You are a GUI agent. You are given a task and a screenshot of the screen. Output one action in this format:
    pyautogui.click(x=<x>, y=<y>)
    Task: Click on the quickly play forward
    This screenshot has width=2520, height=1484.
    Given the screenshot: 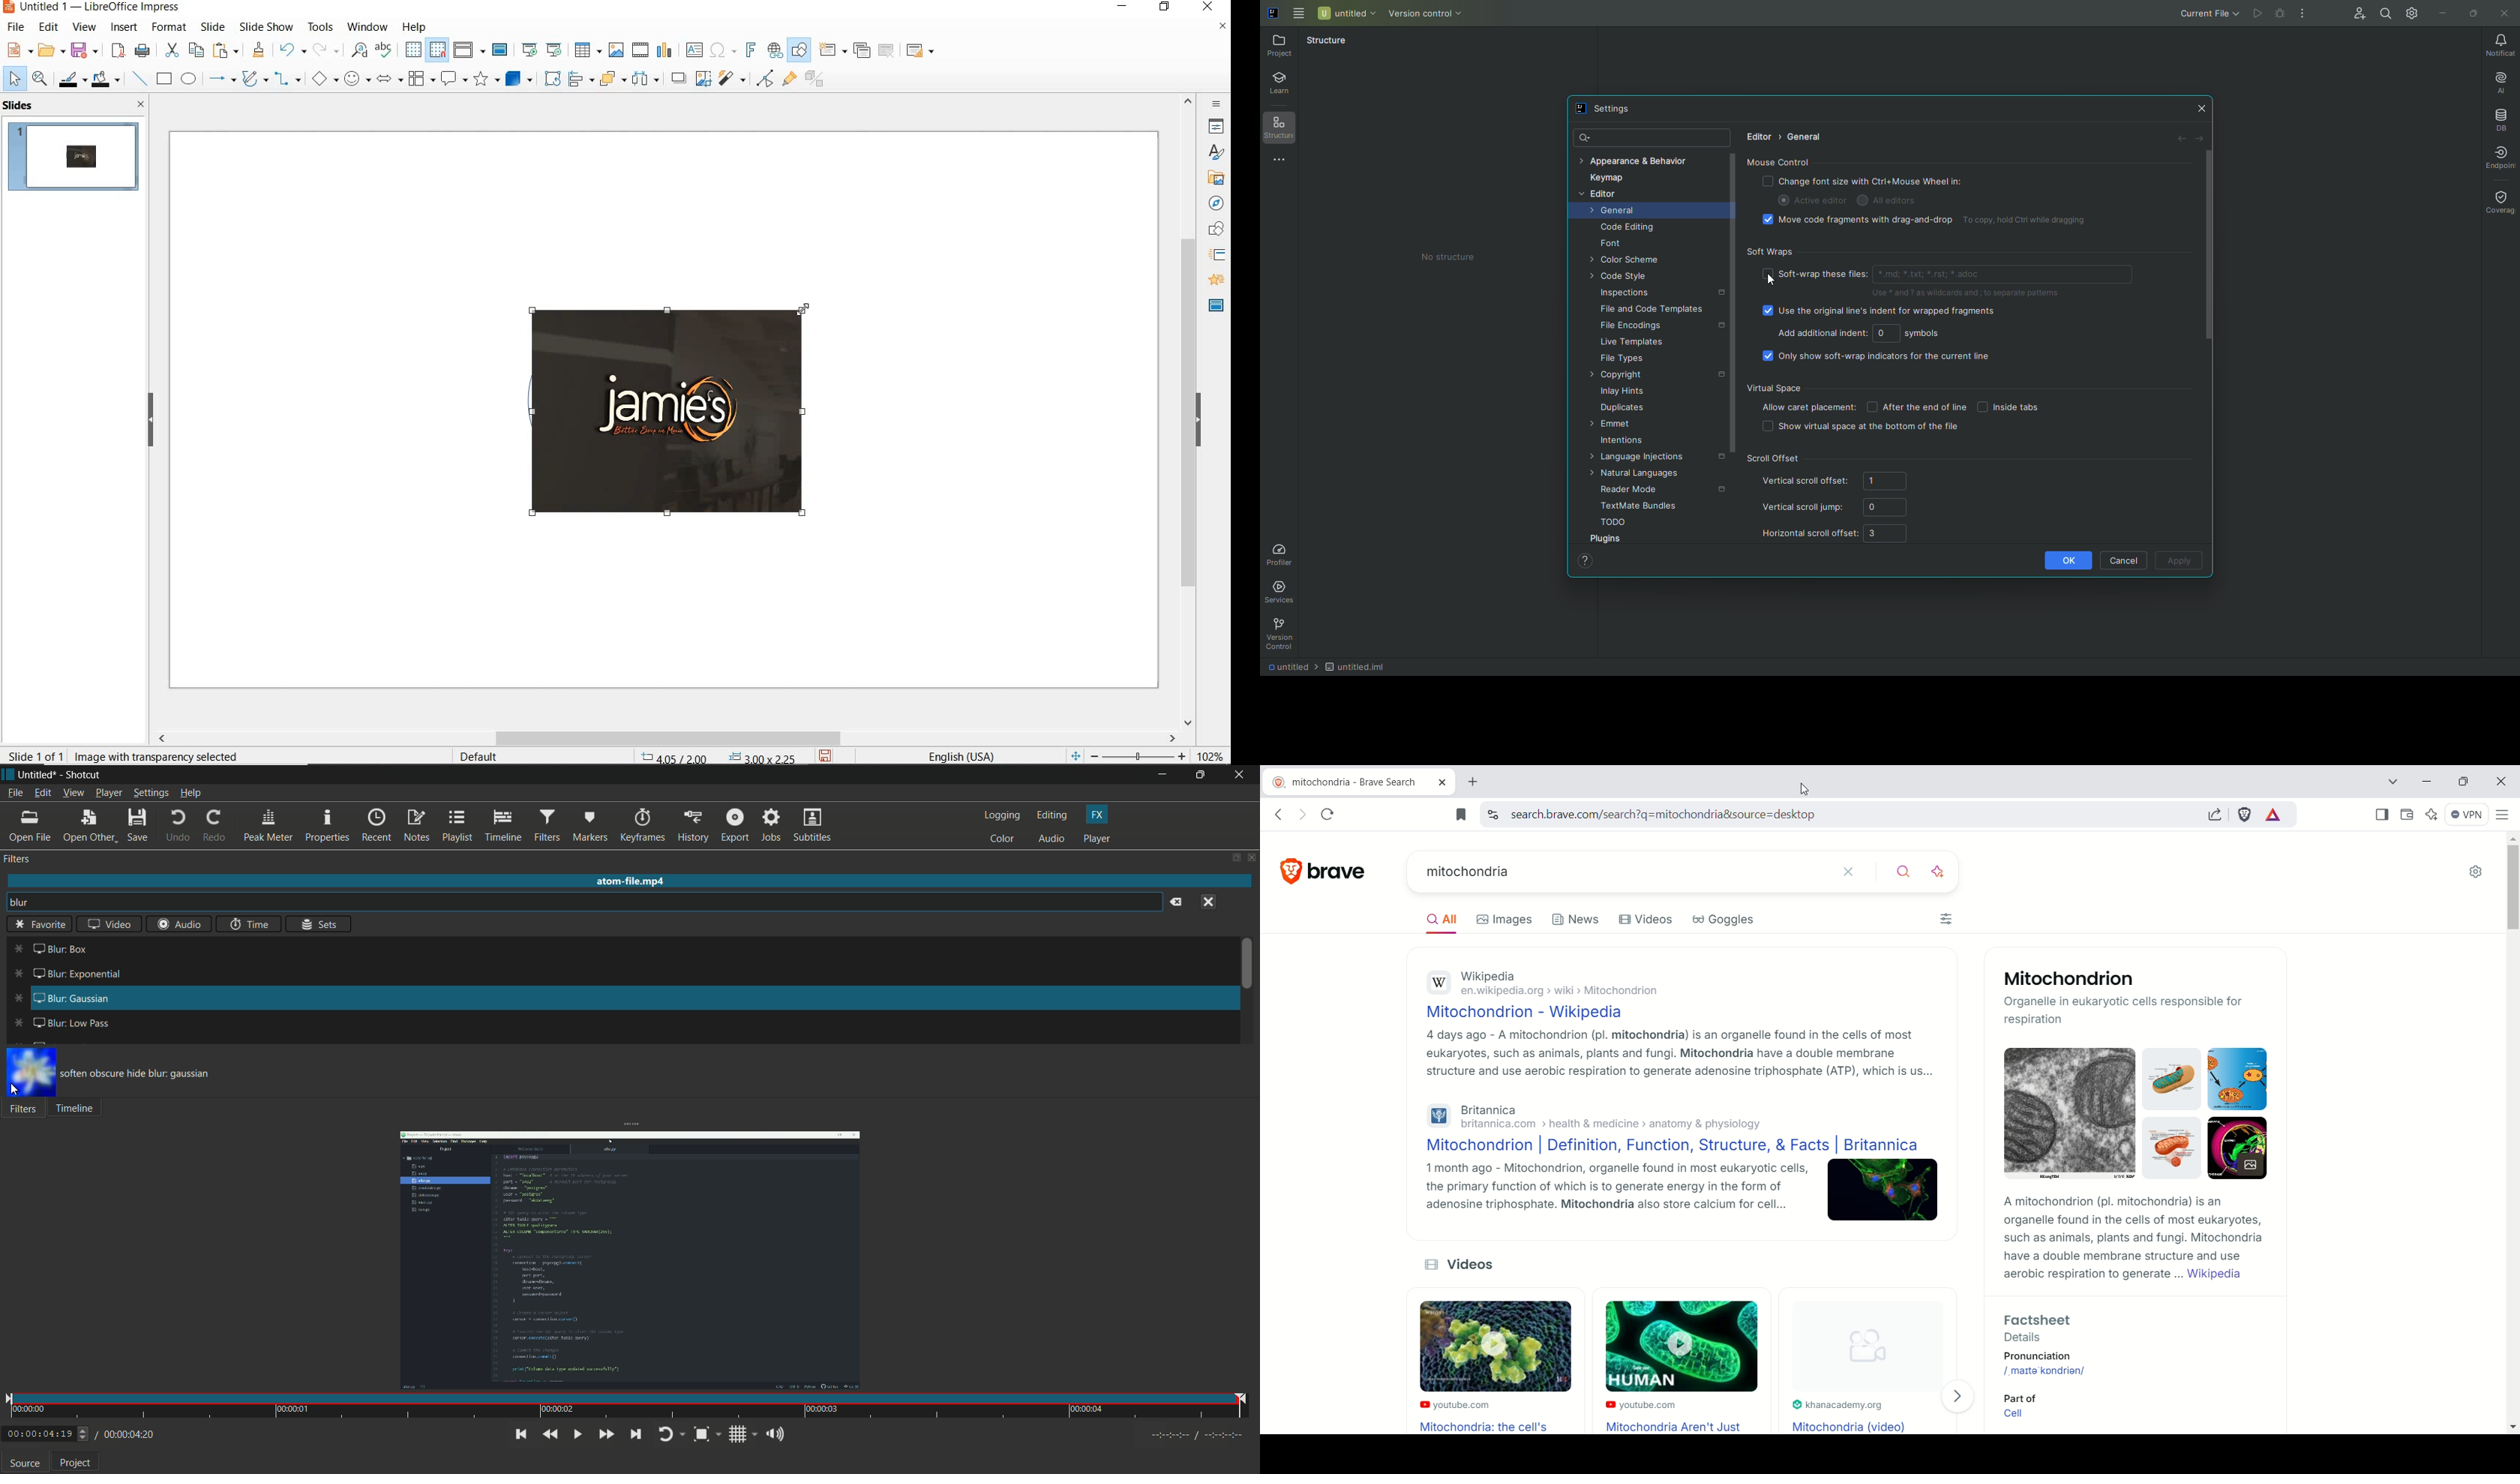 What is the action you would take?
    pyautogui.click(x=604, y=1435)
    